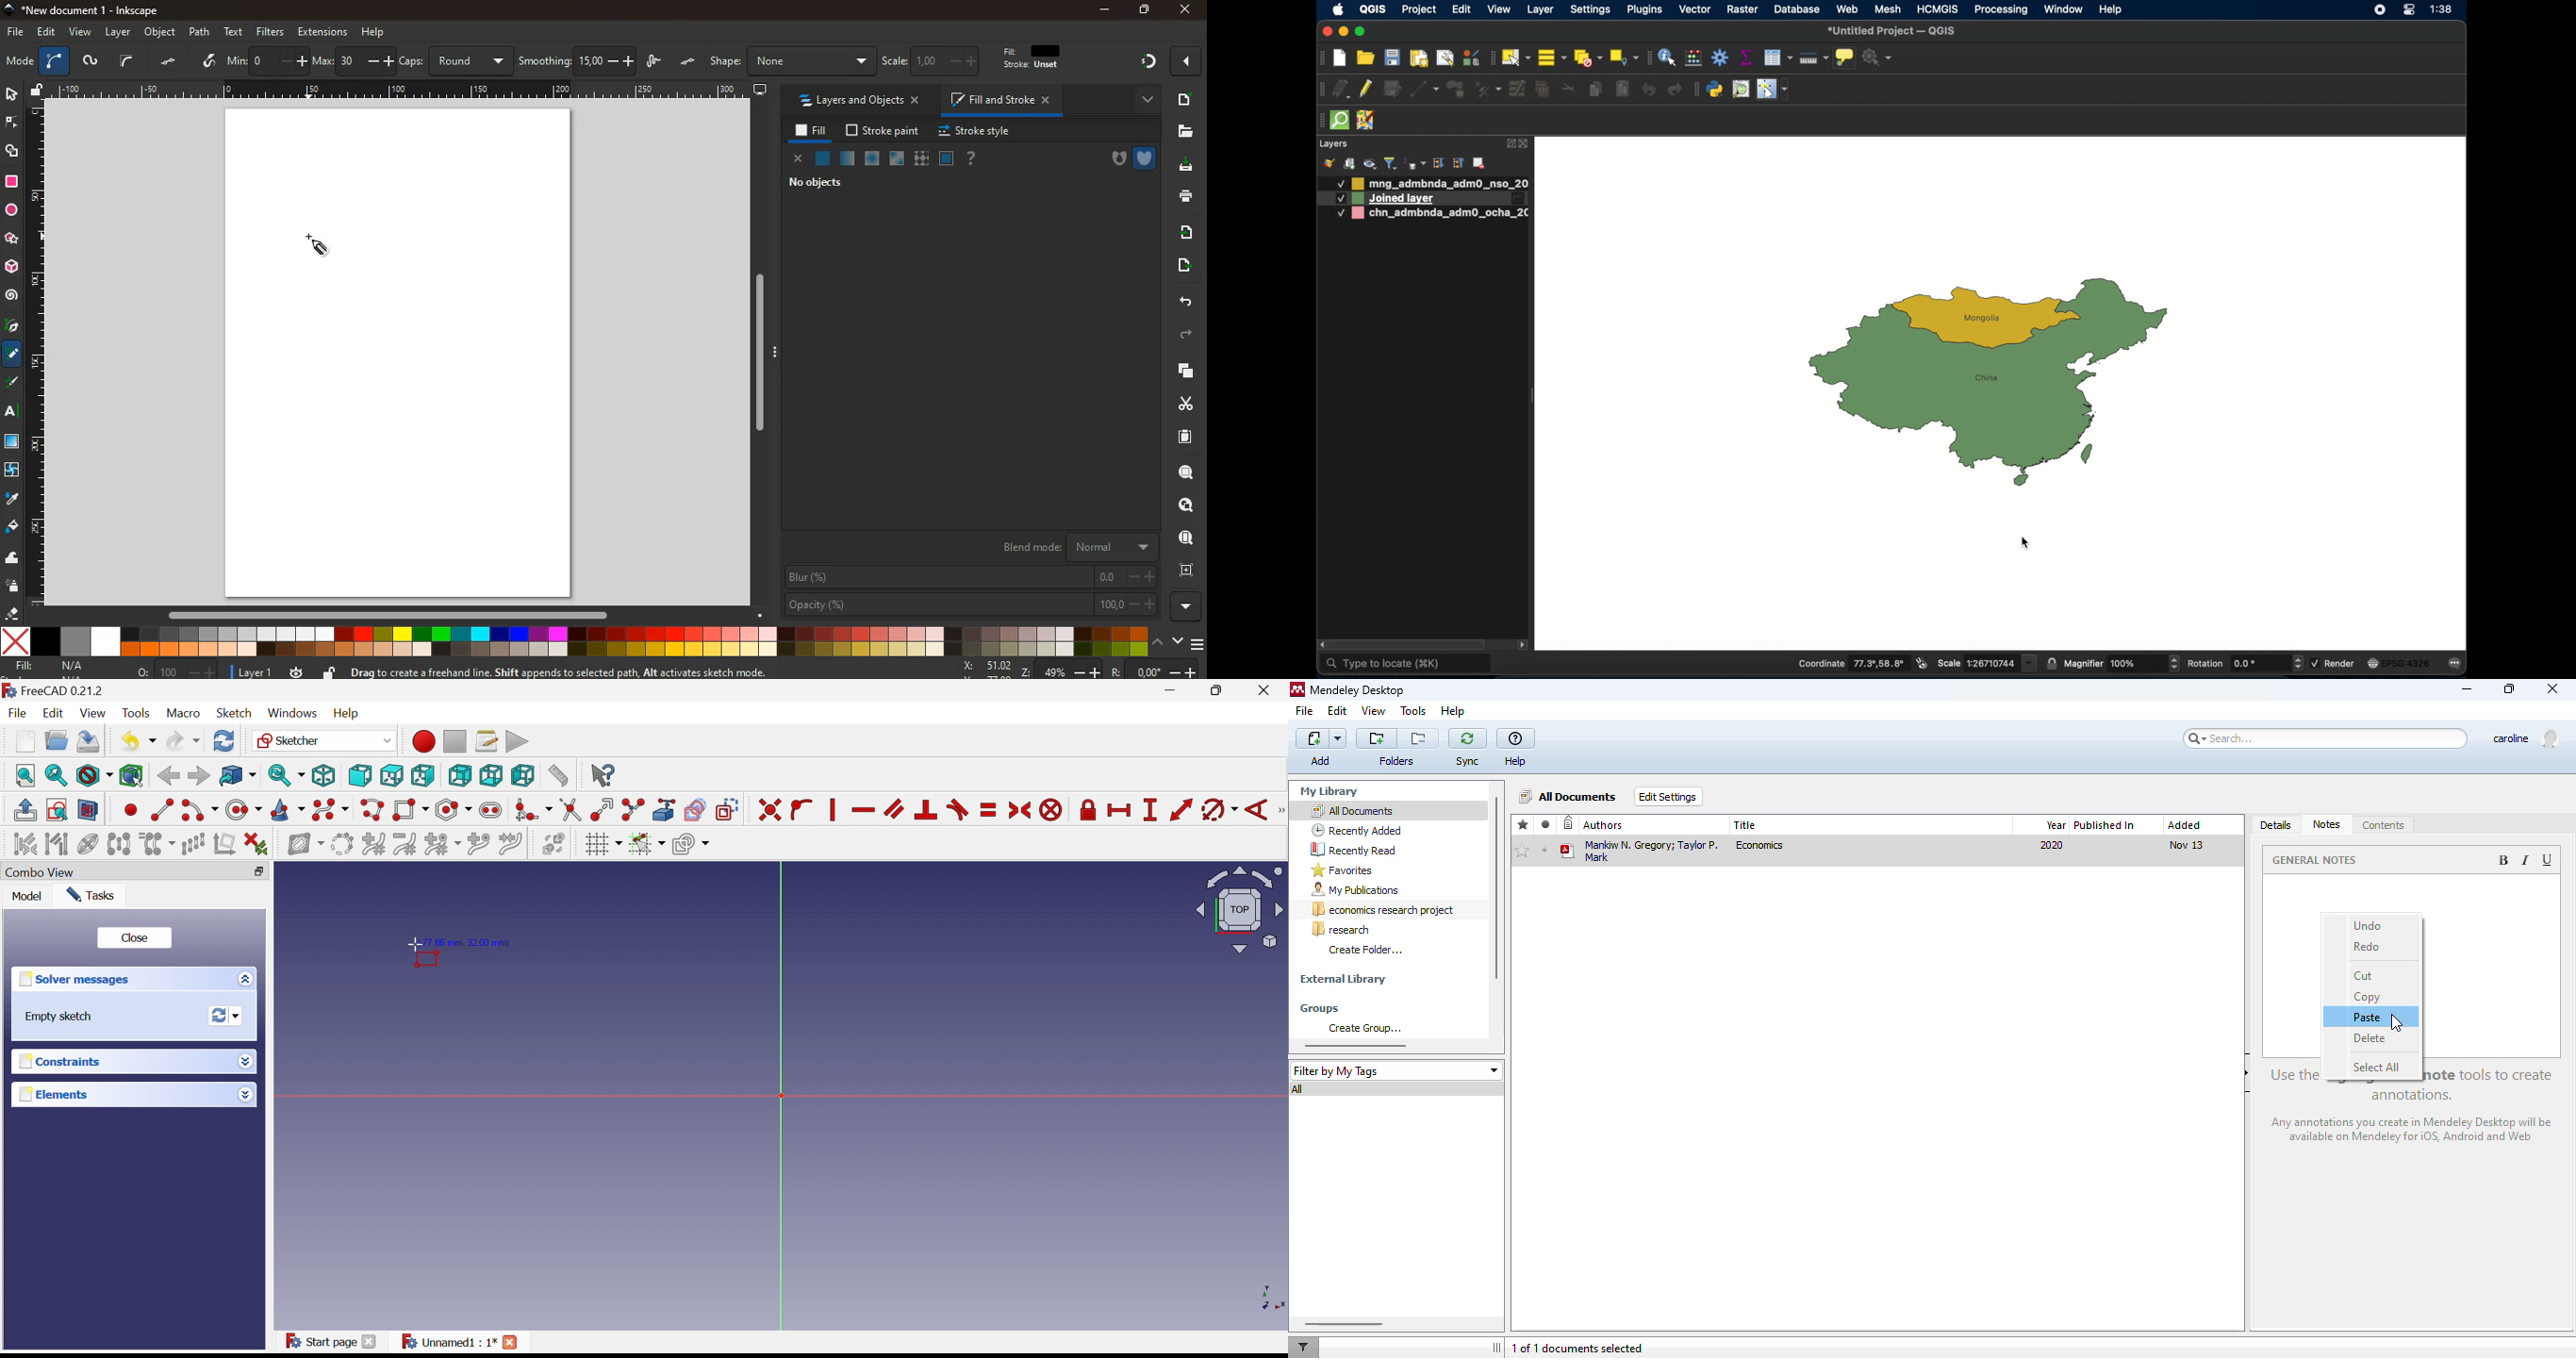 The image size is (2576, 1372). Describe the element at coordinates (1395, 1070) in the screenshot. I see `filter by my tags` at that location.